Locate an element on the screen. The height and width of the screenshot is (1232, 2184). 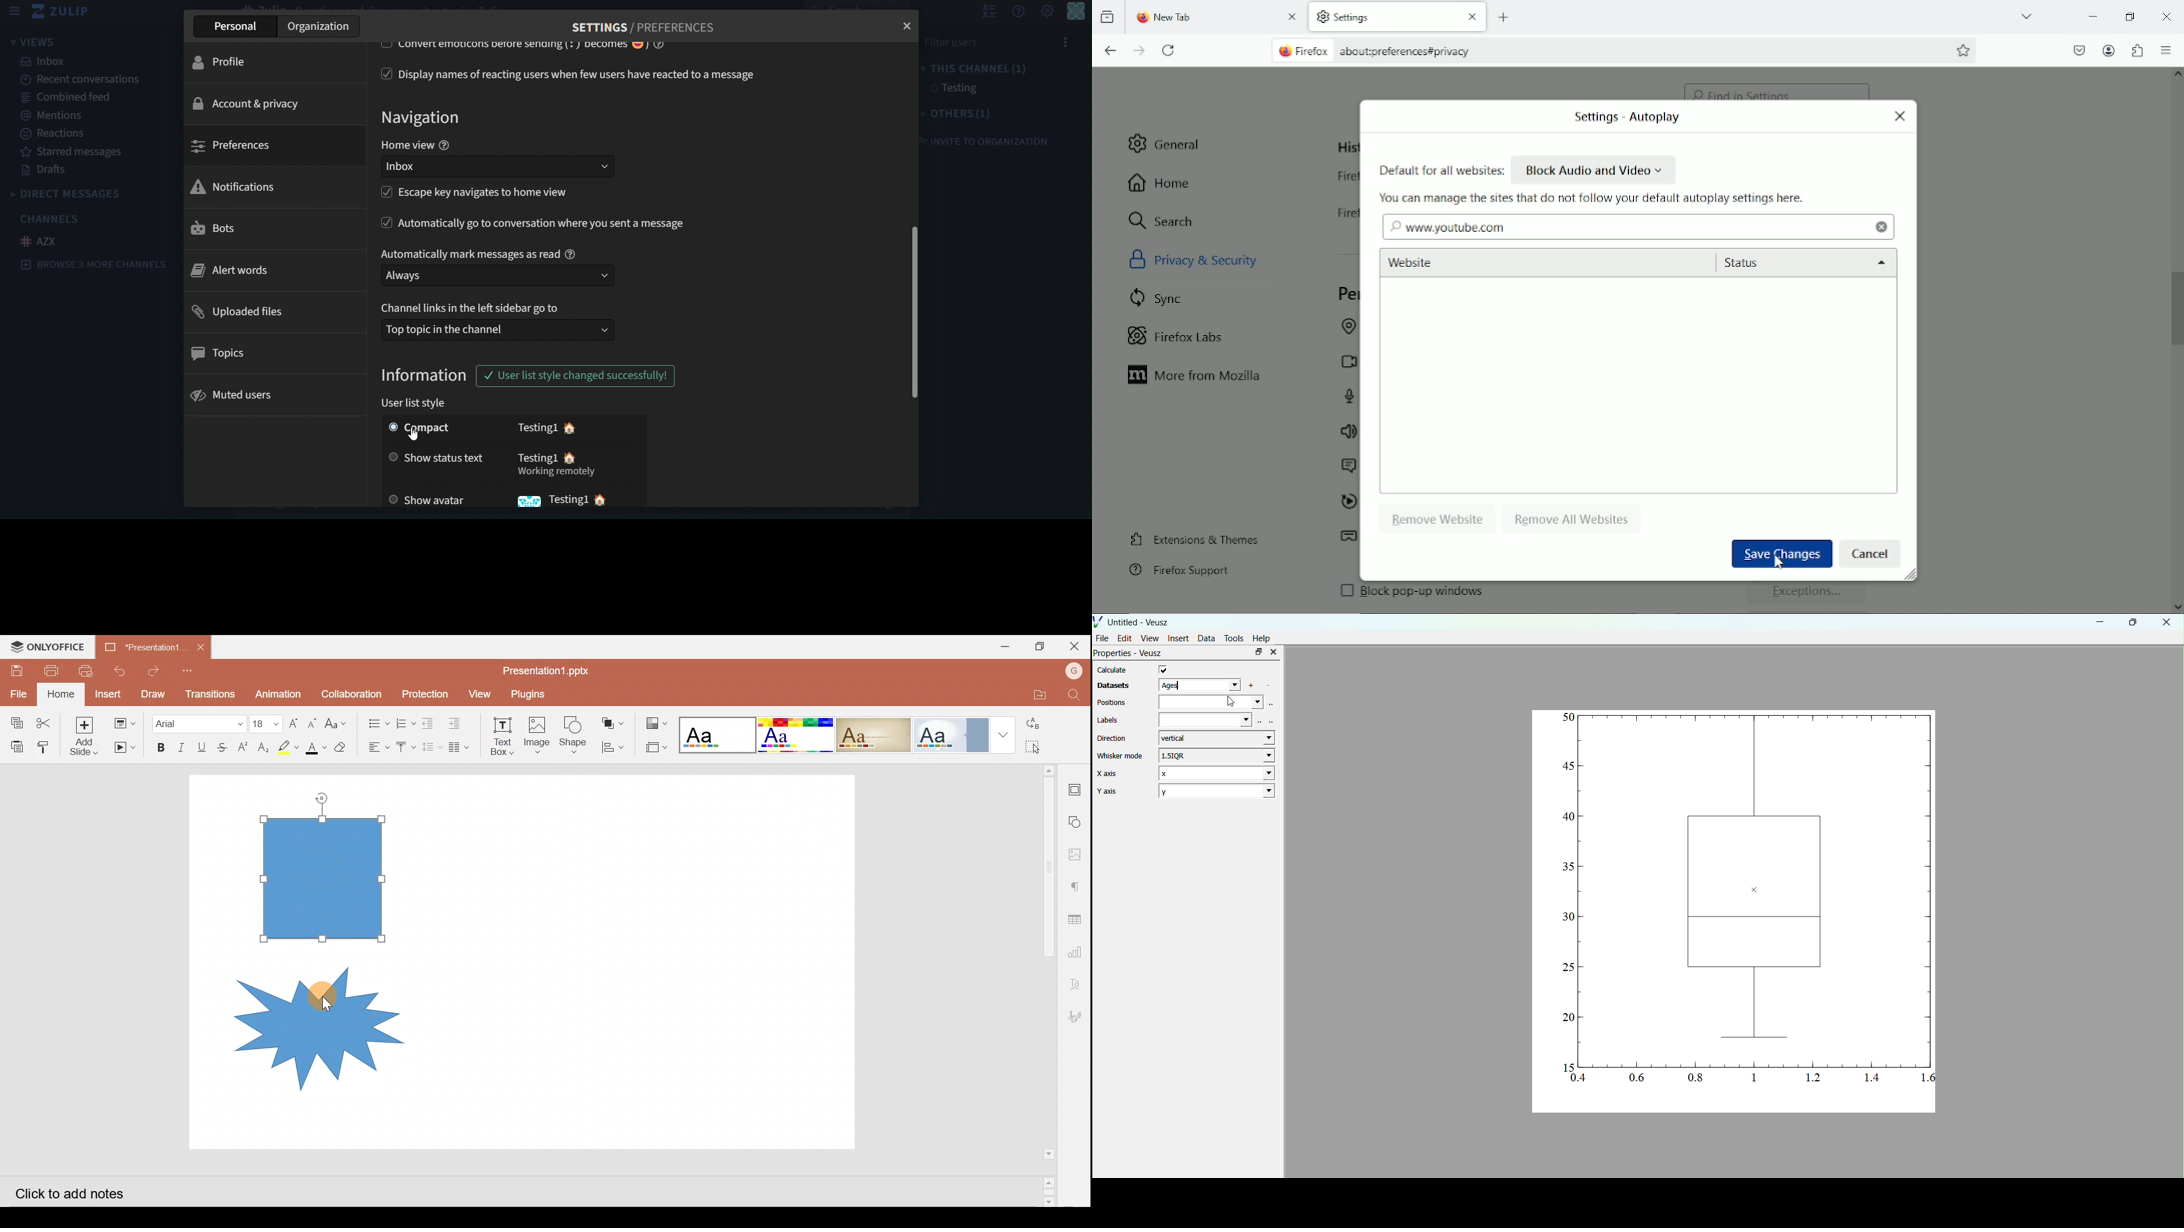
Insert is located at coordinates (110, 693).